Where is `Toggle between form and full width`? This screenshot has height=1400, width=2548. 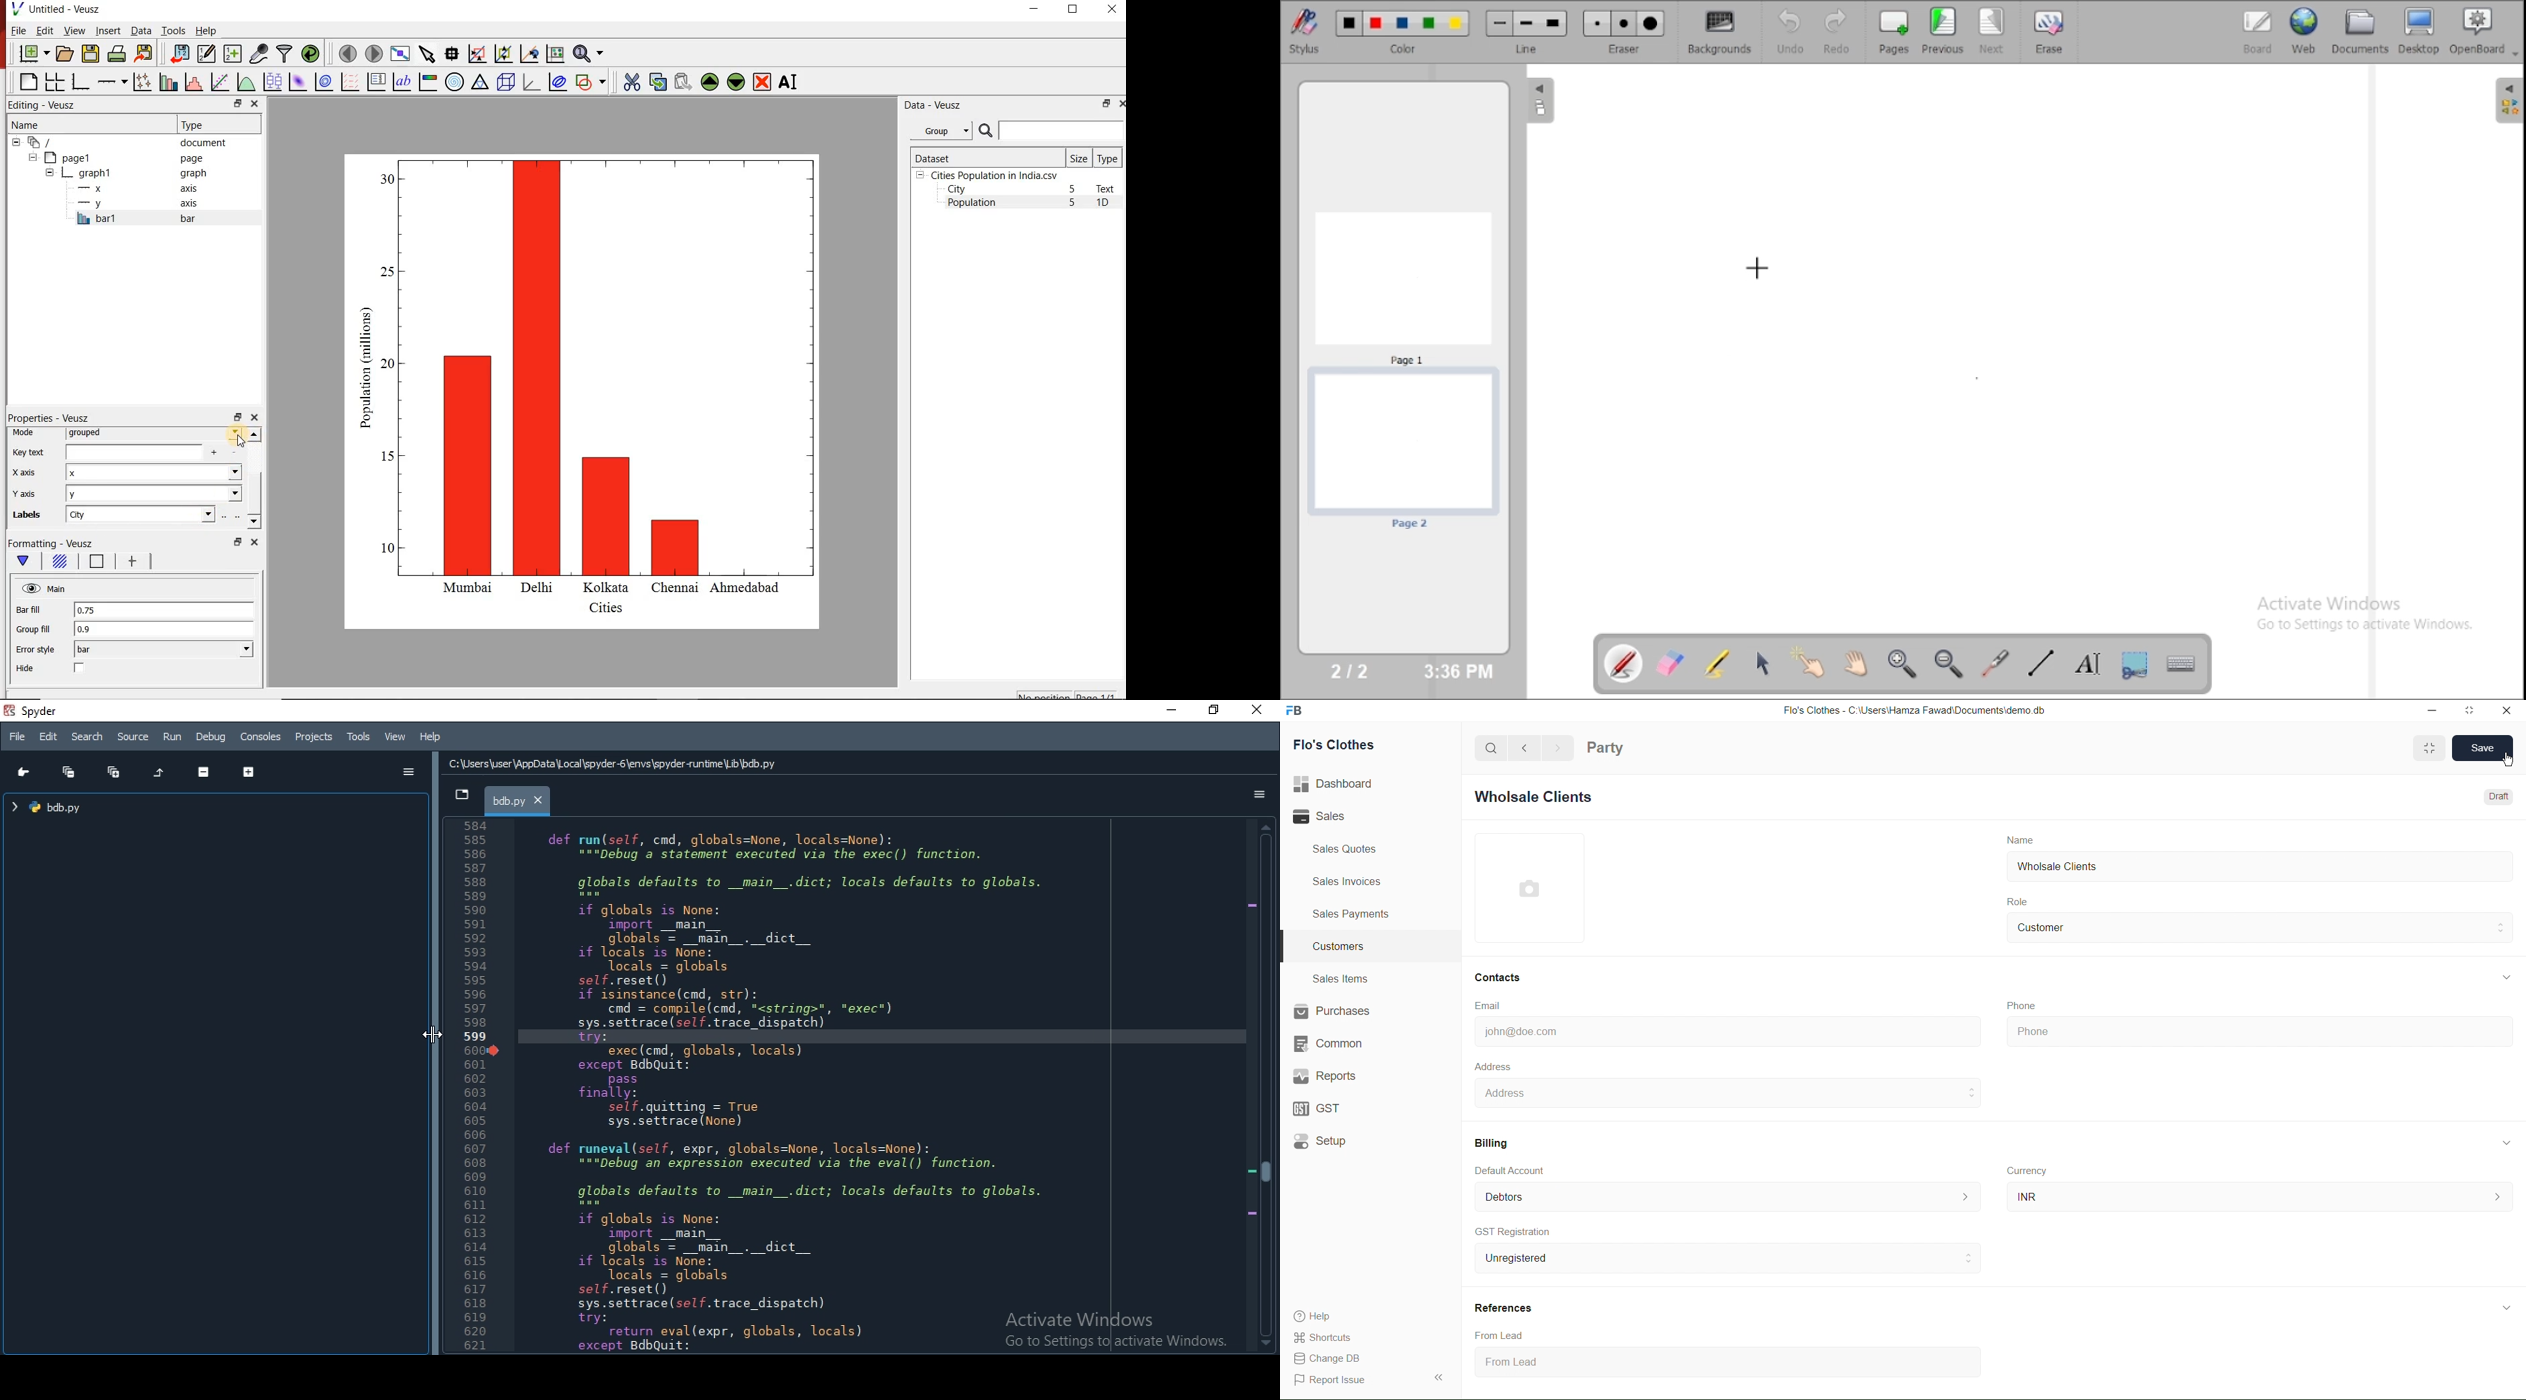 Toggle between form and full width is located at coordinates (2429, 747).